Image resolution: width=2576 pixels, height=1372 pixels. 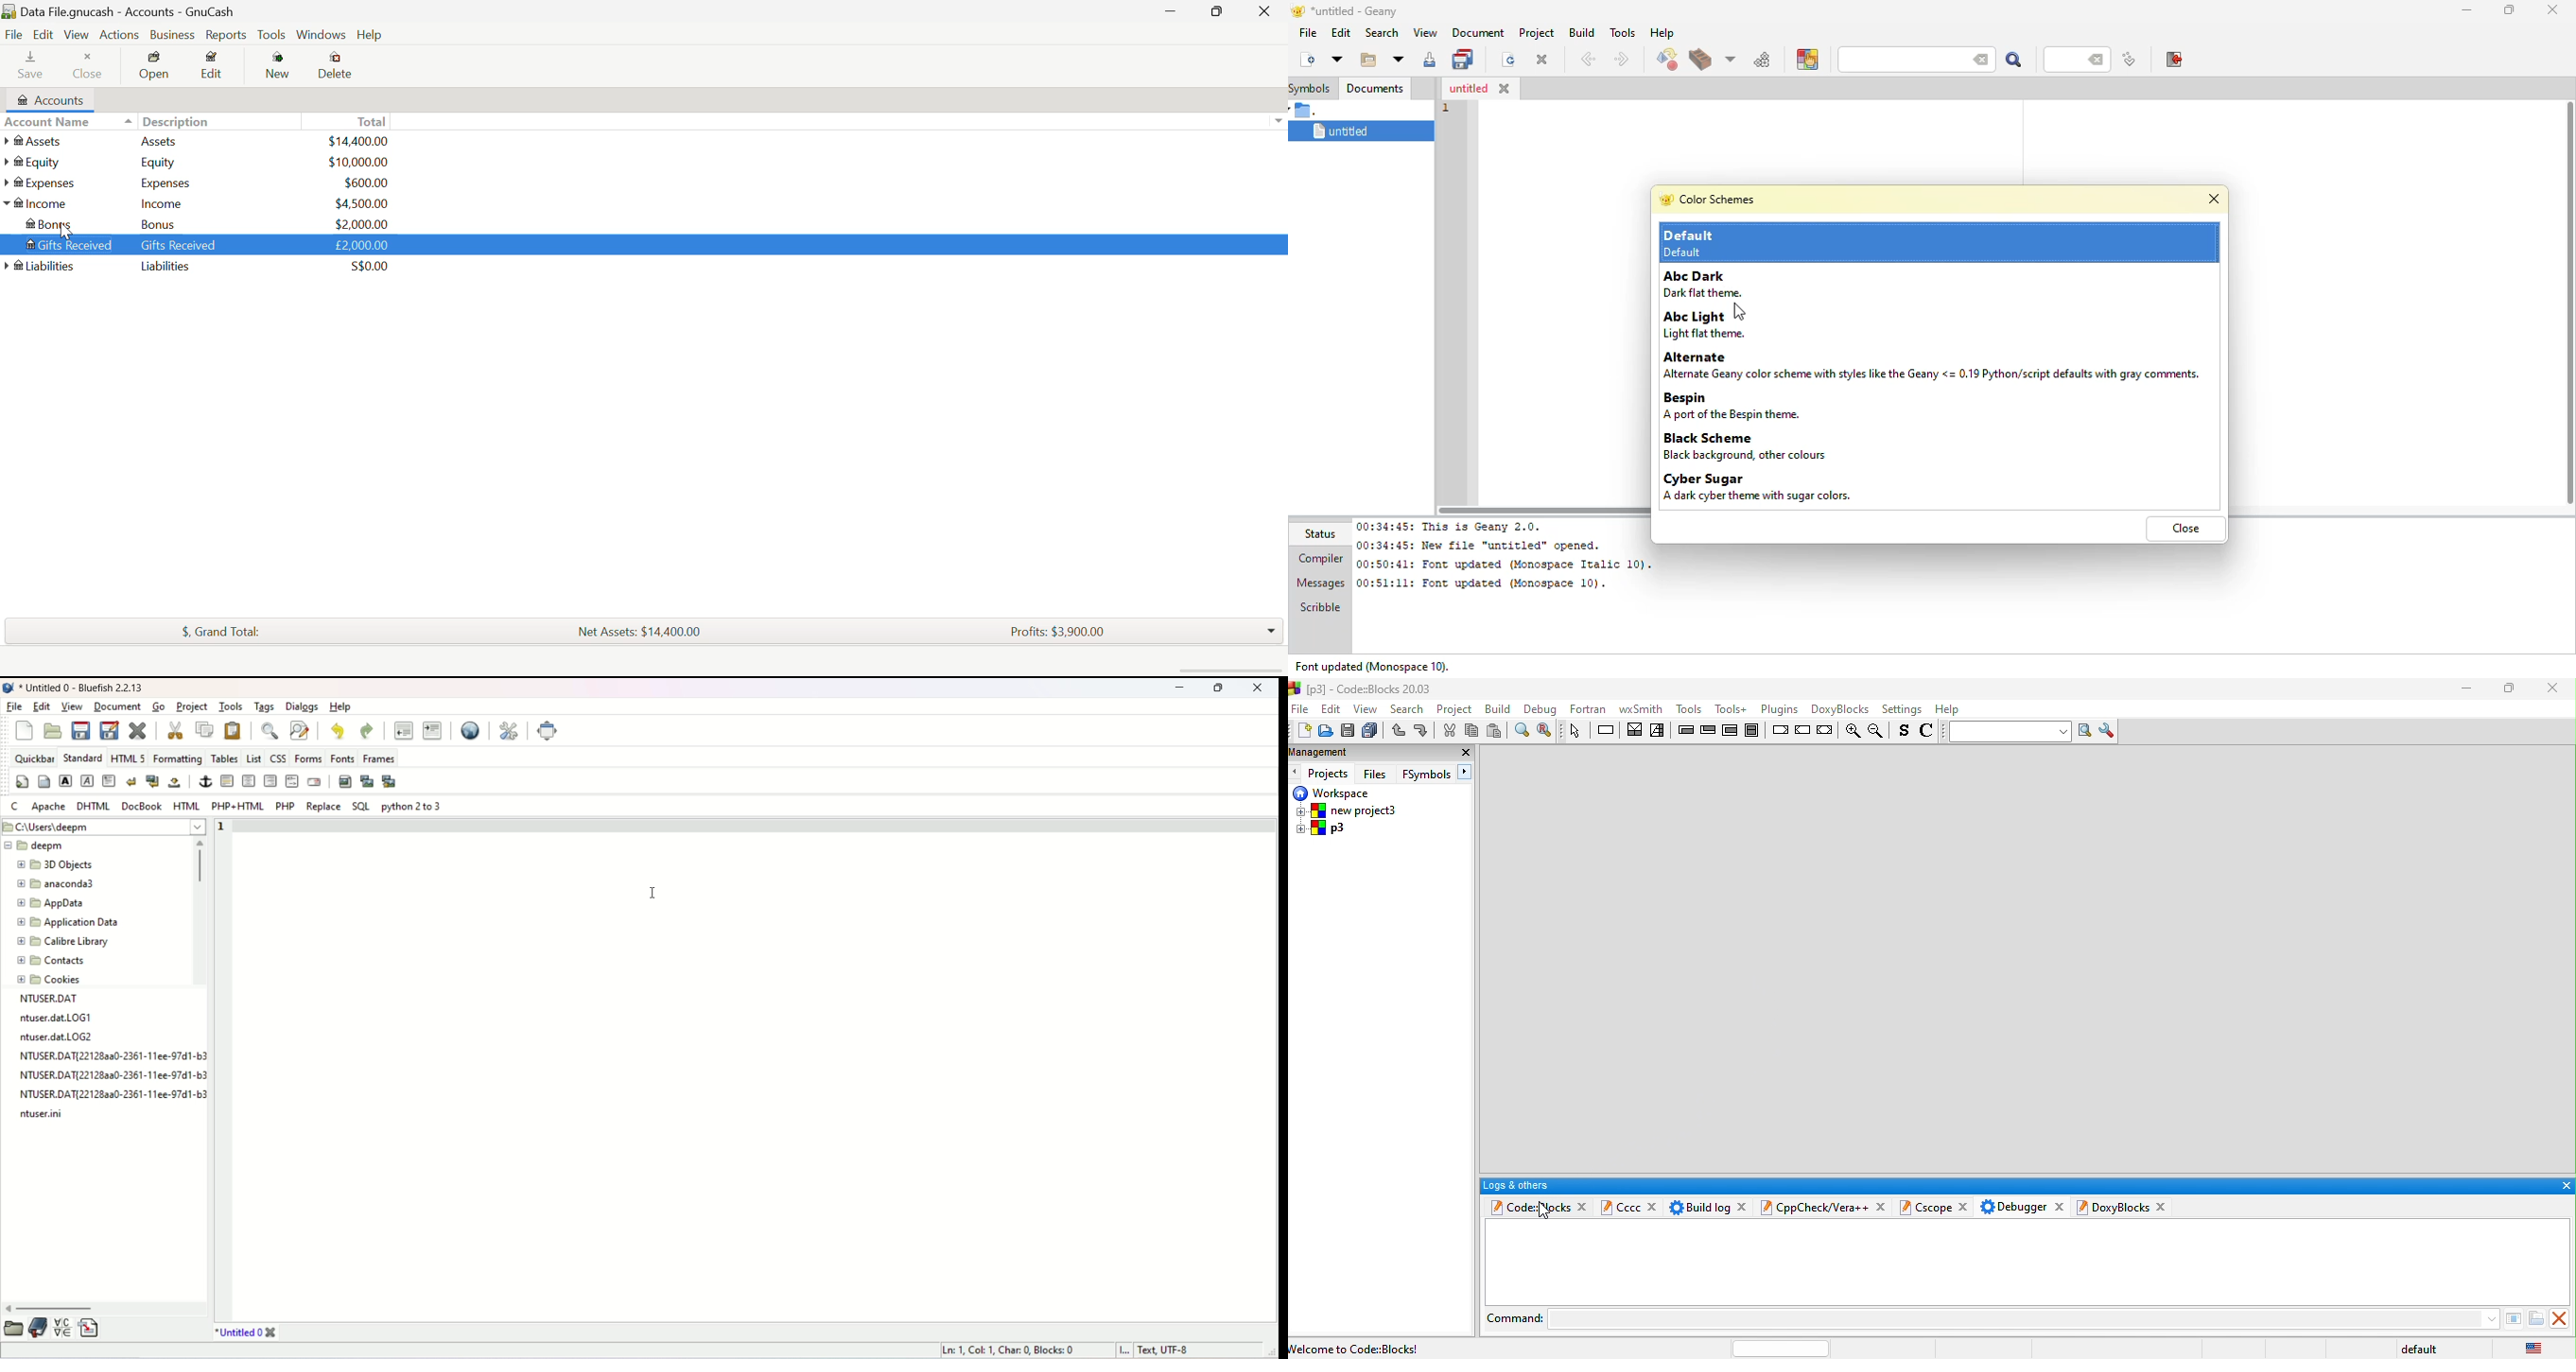 What do you see at coordinates (1781, 1348) in the screenshot?
I see `horizontal scroll bar` at bounding box center [1781, 1348].